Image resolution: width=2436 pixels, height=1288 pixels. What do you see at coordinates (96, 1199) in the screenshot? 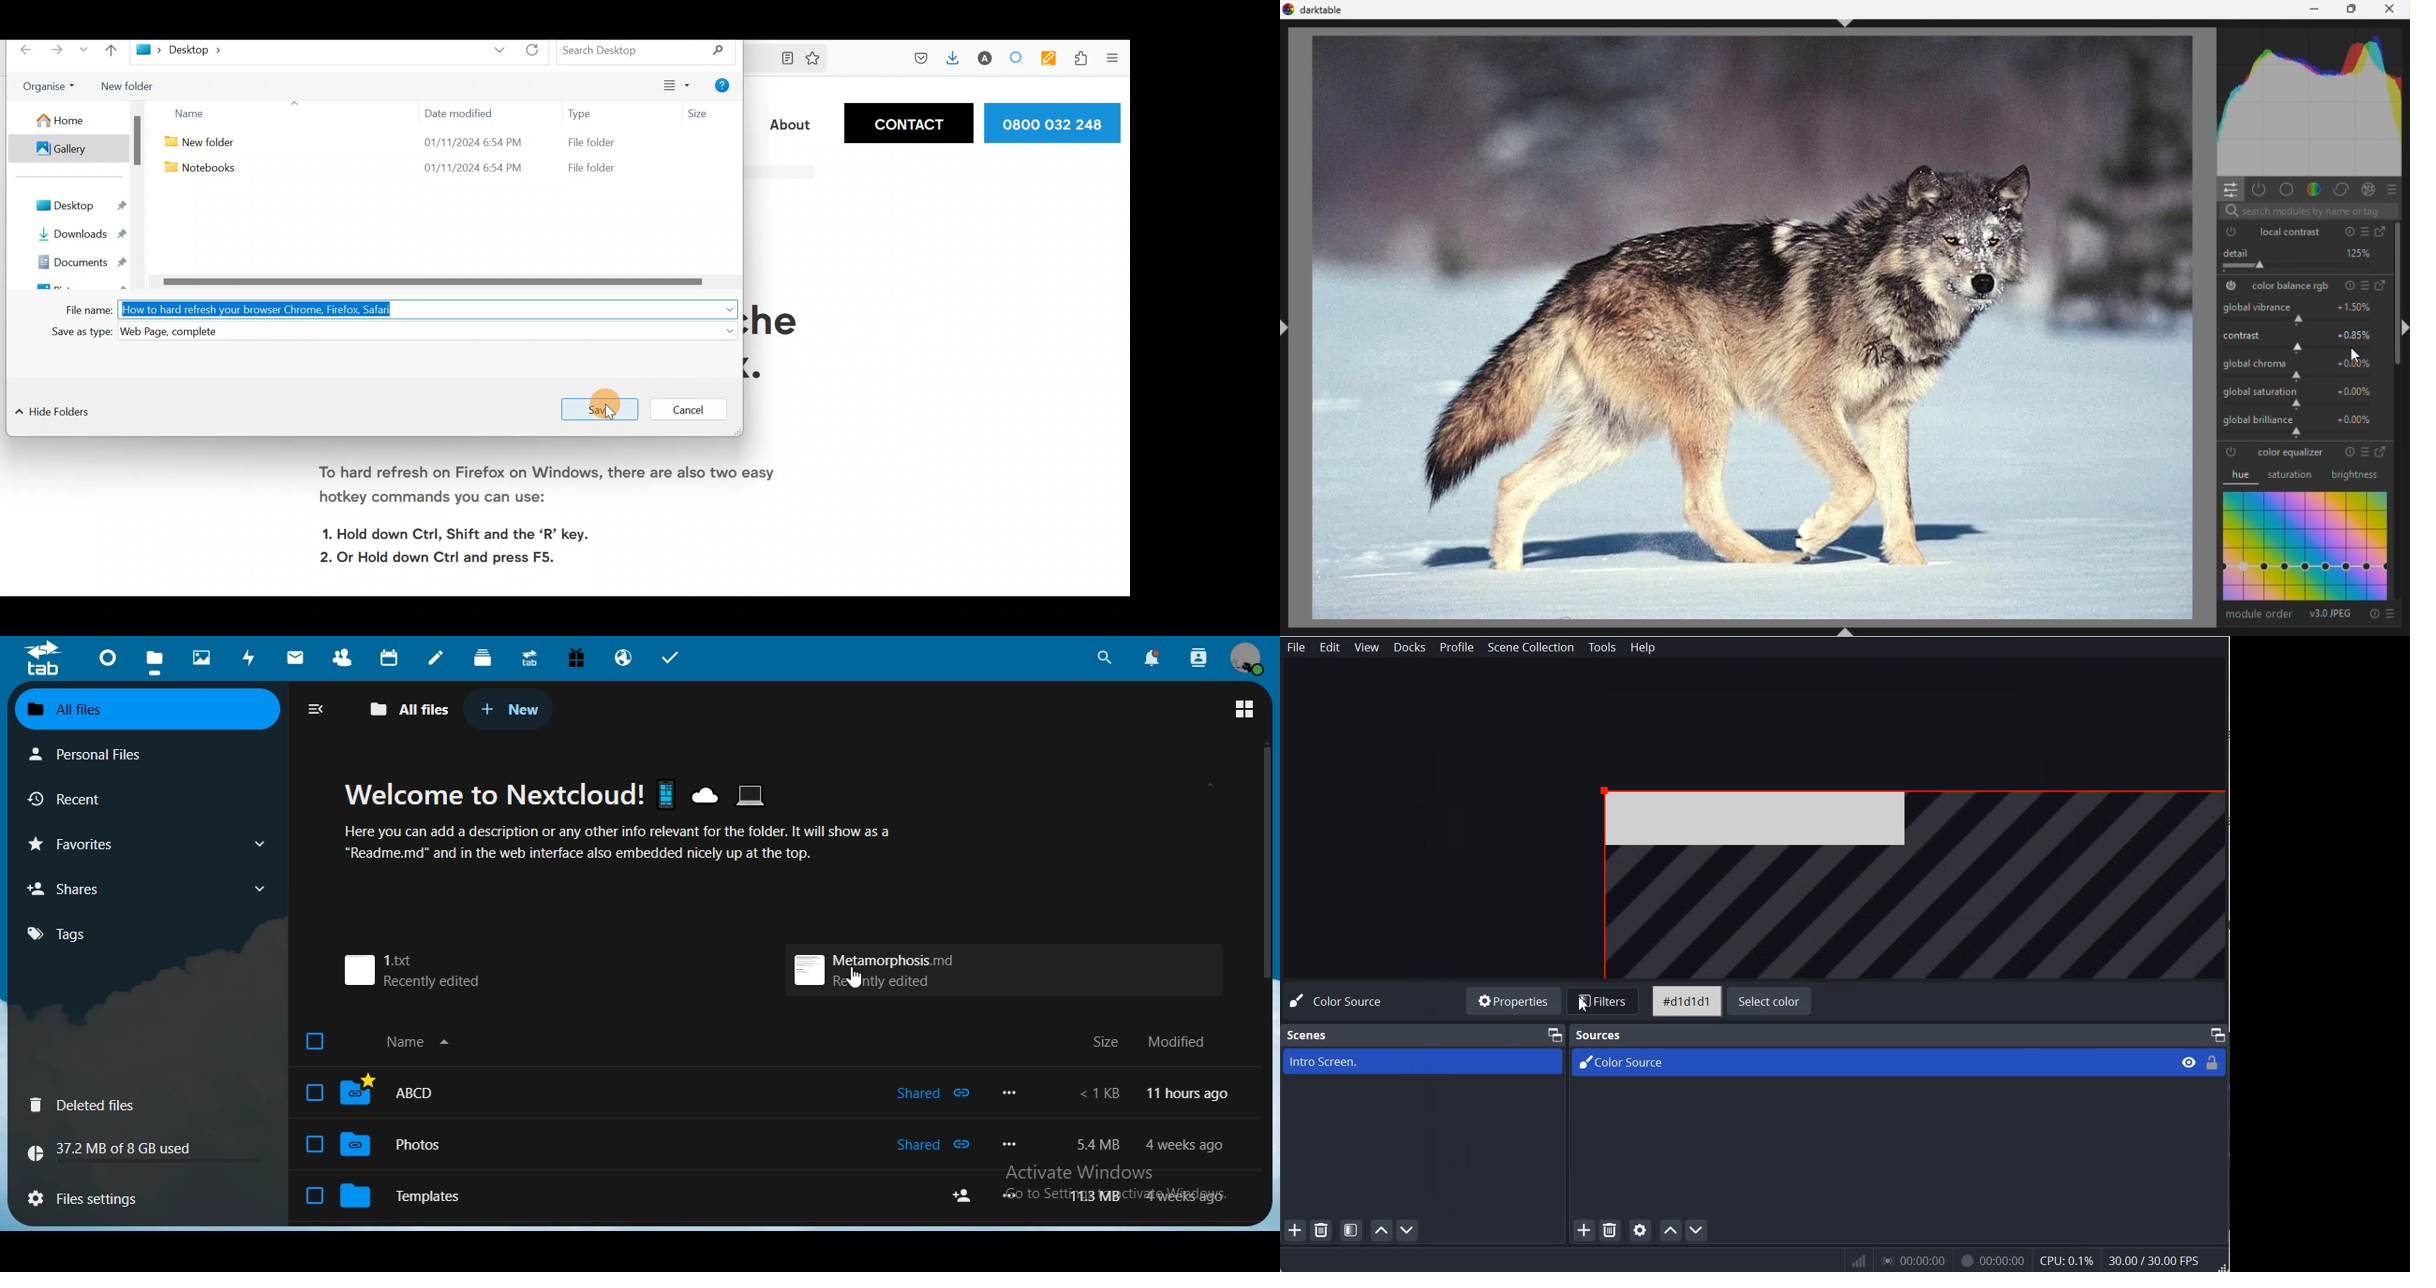
I see `files settings` at bounding box center [96, 1199].